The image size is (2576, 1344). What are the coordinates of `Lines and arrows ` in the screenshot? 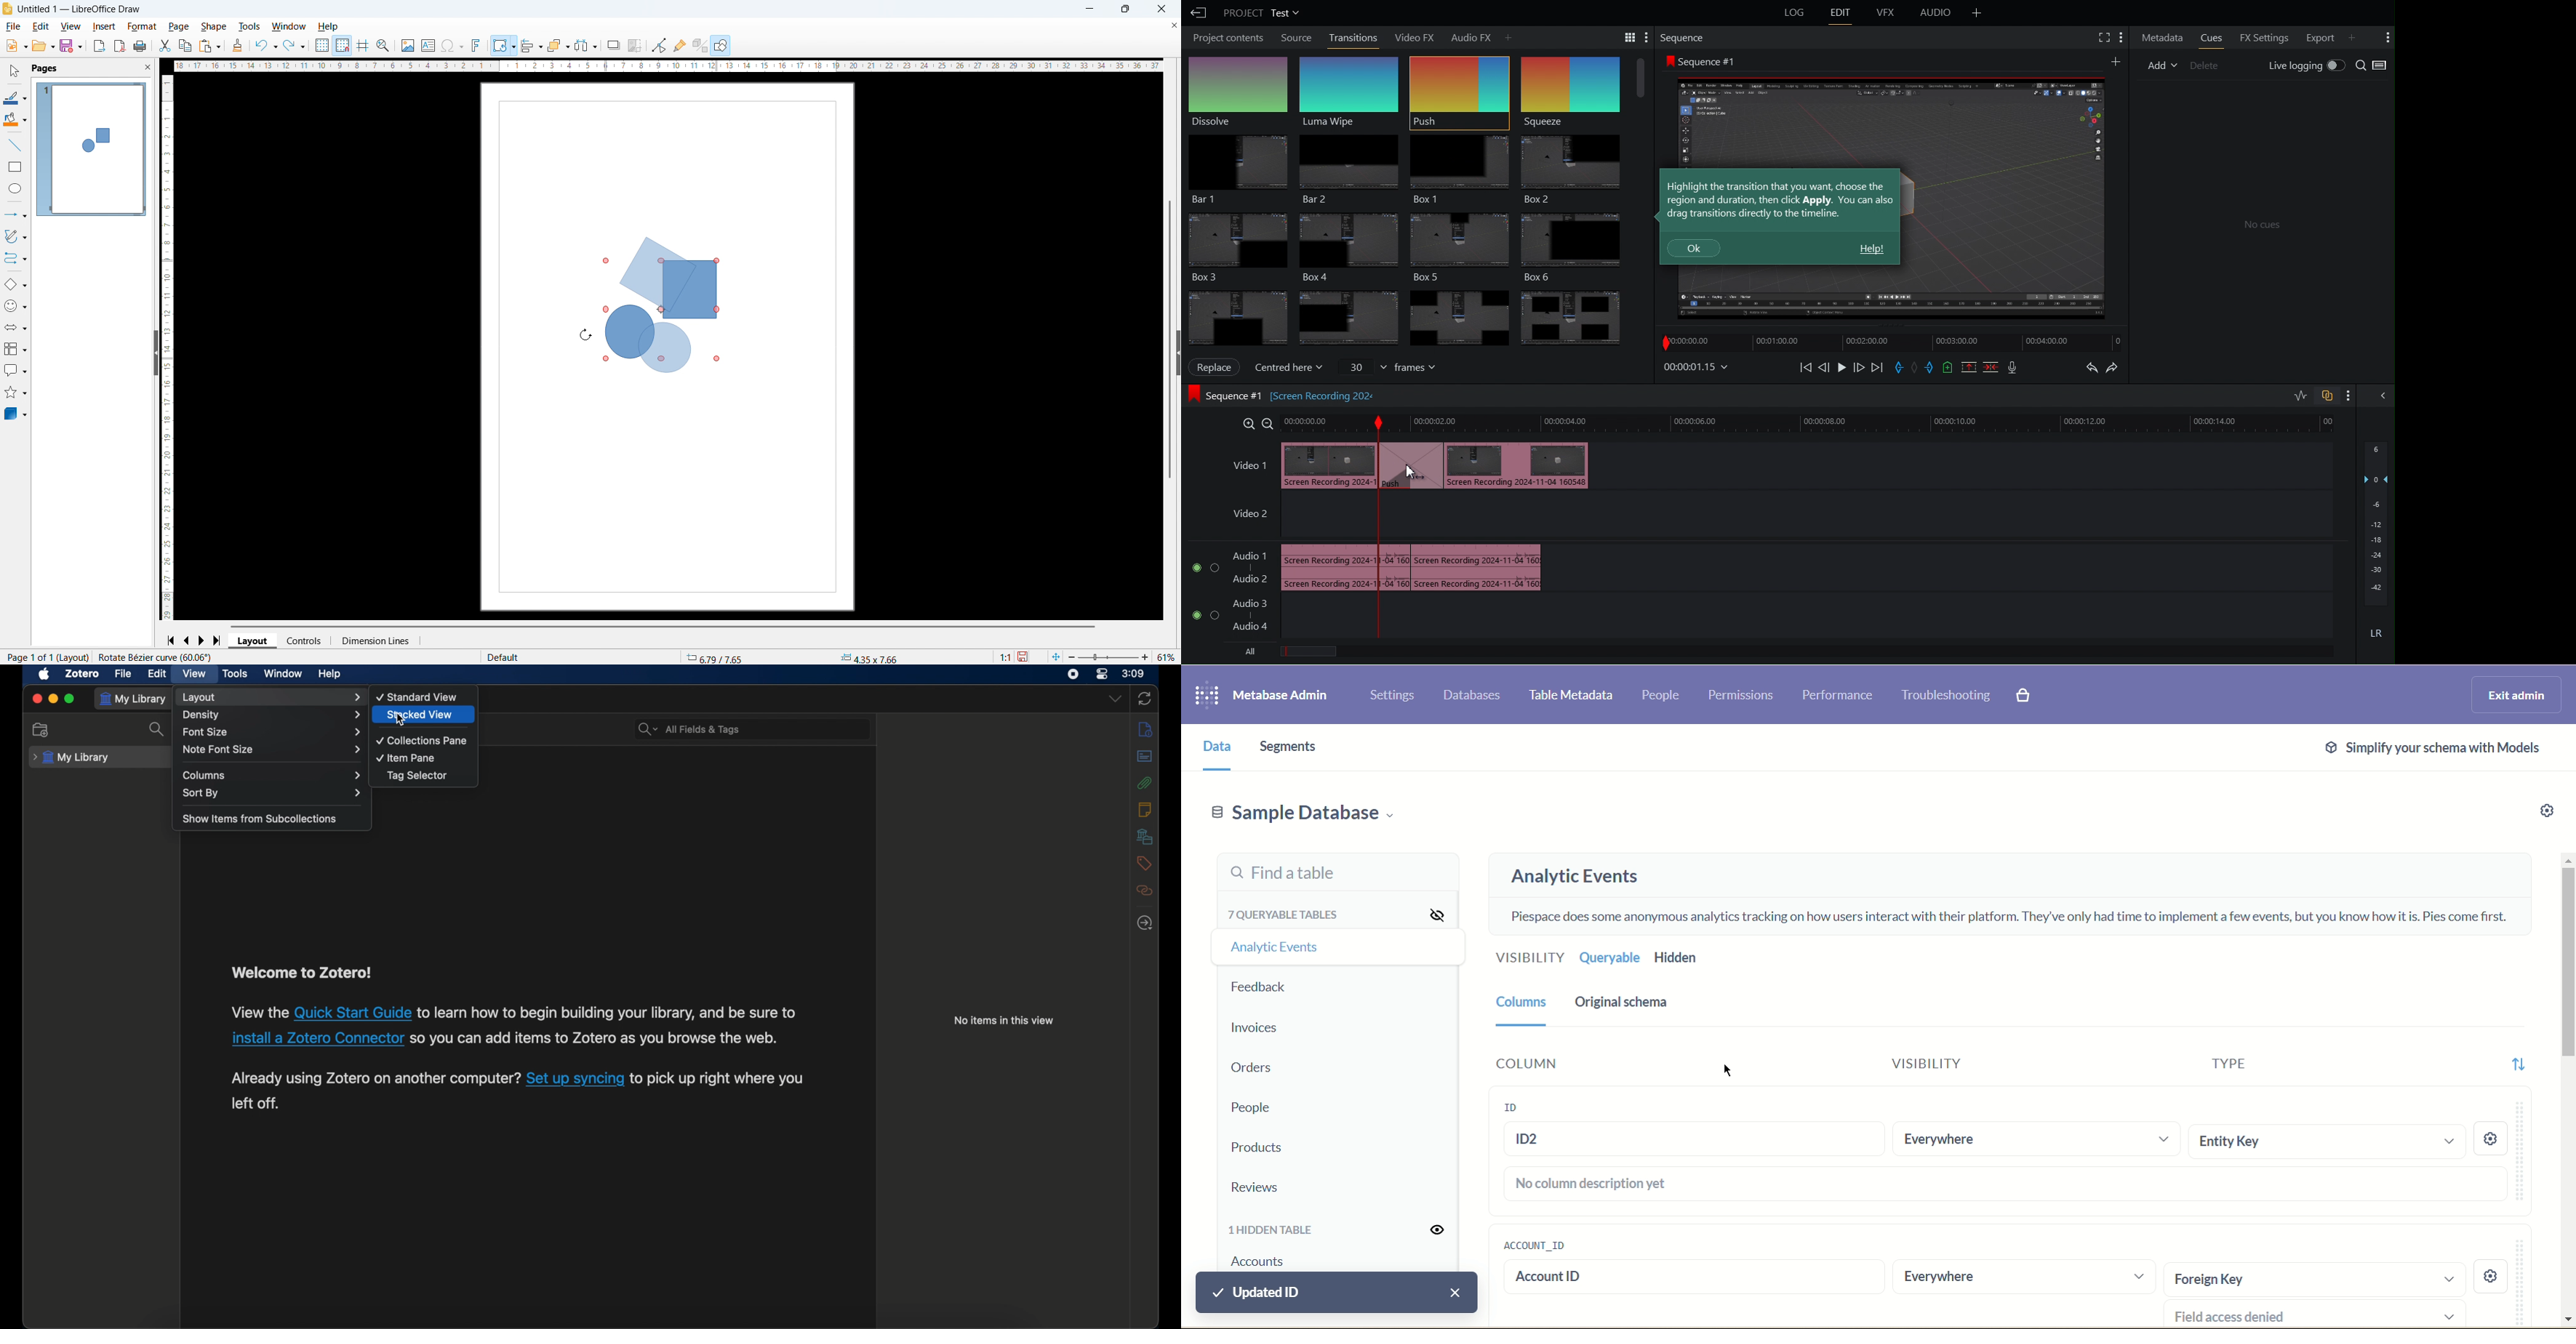 It's located at (18, 215).